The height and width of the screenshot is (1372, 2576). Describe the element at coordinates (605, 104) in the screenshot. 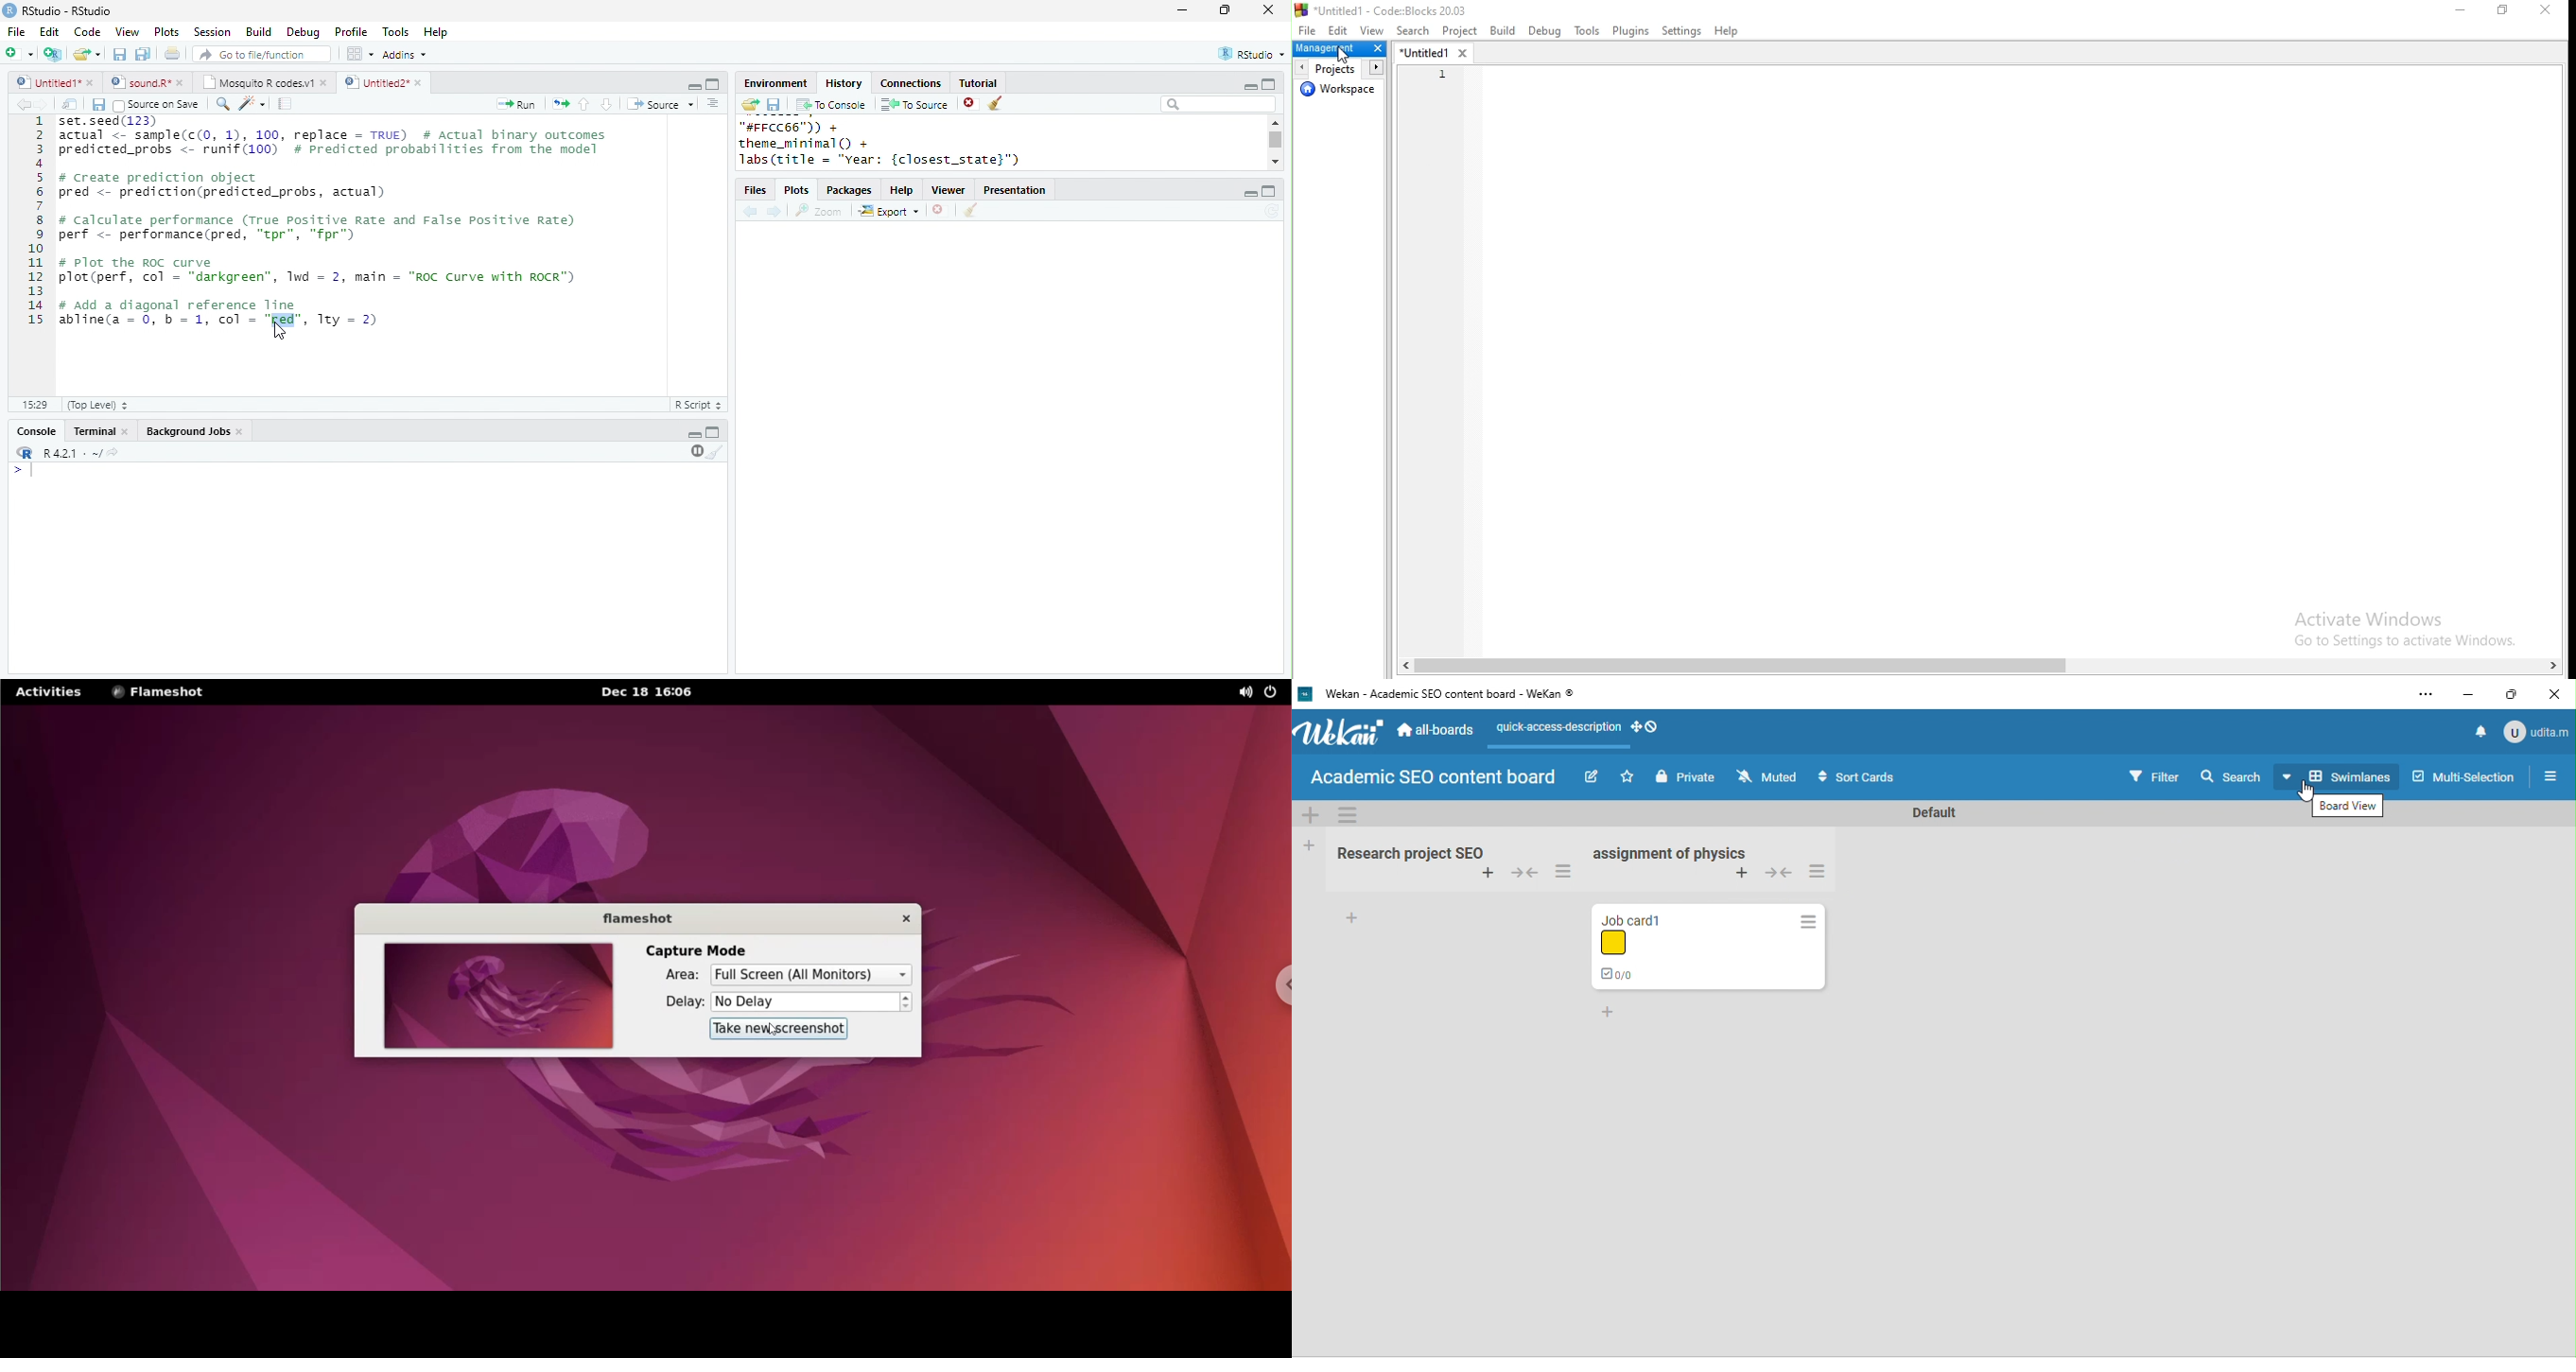

I see `down` at that location.